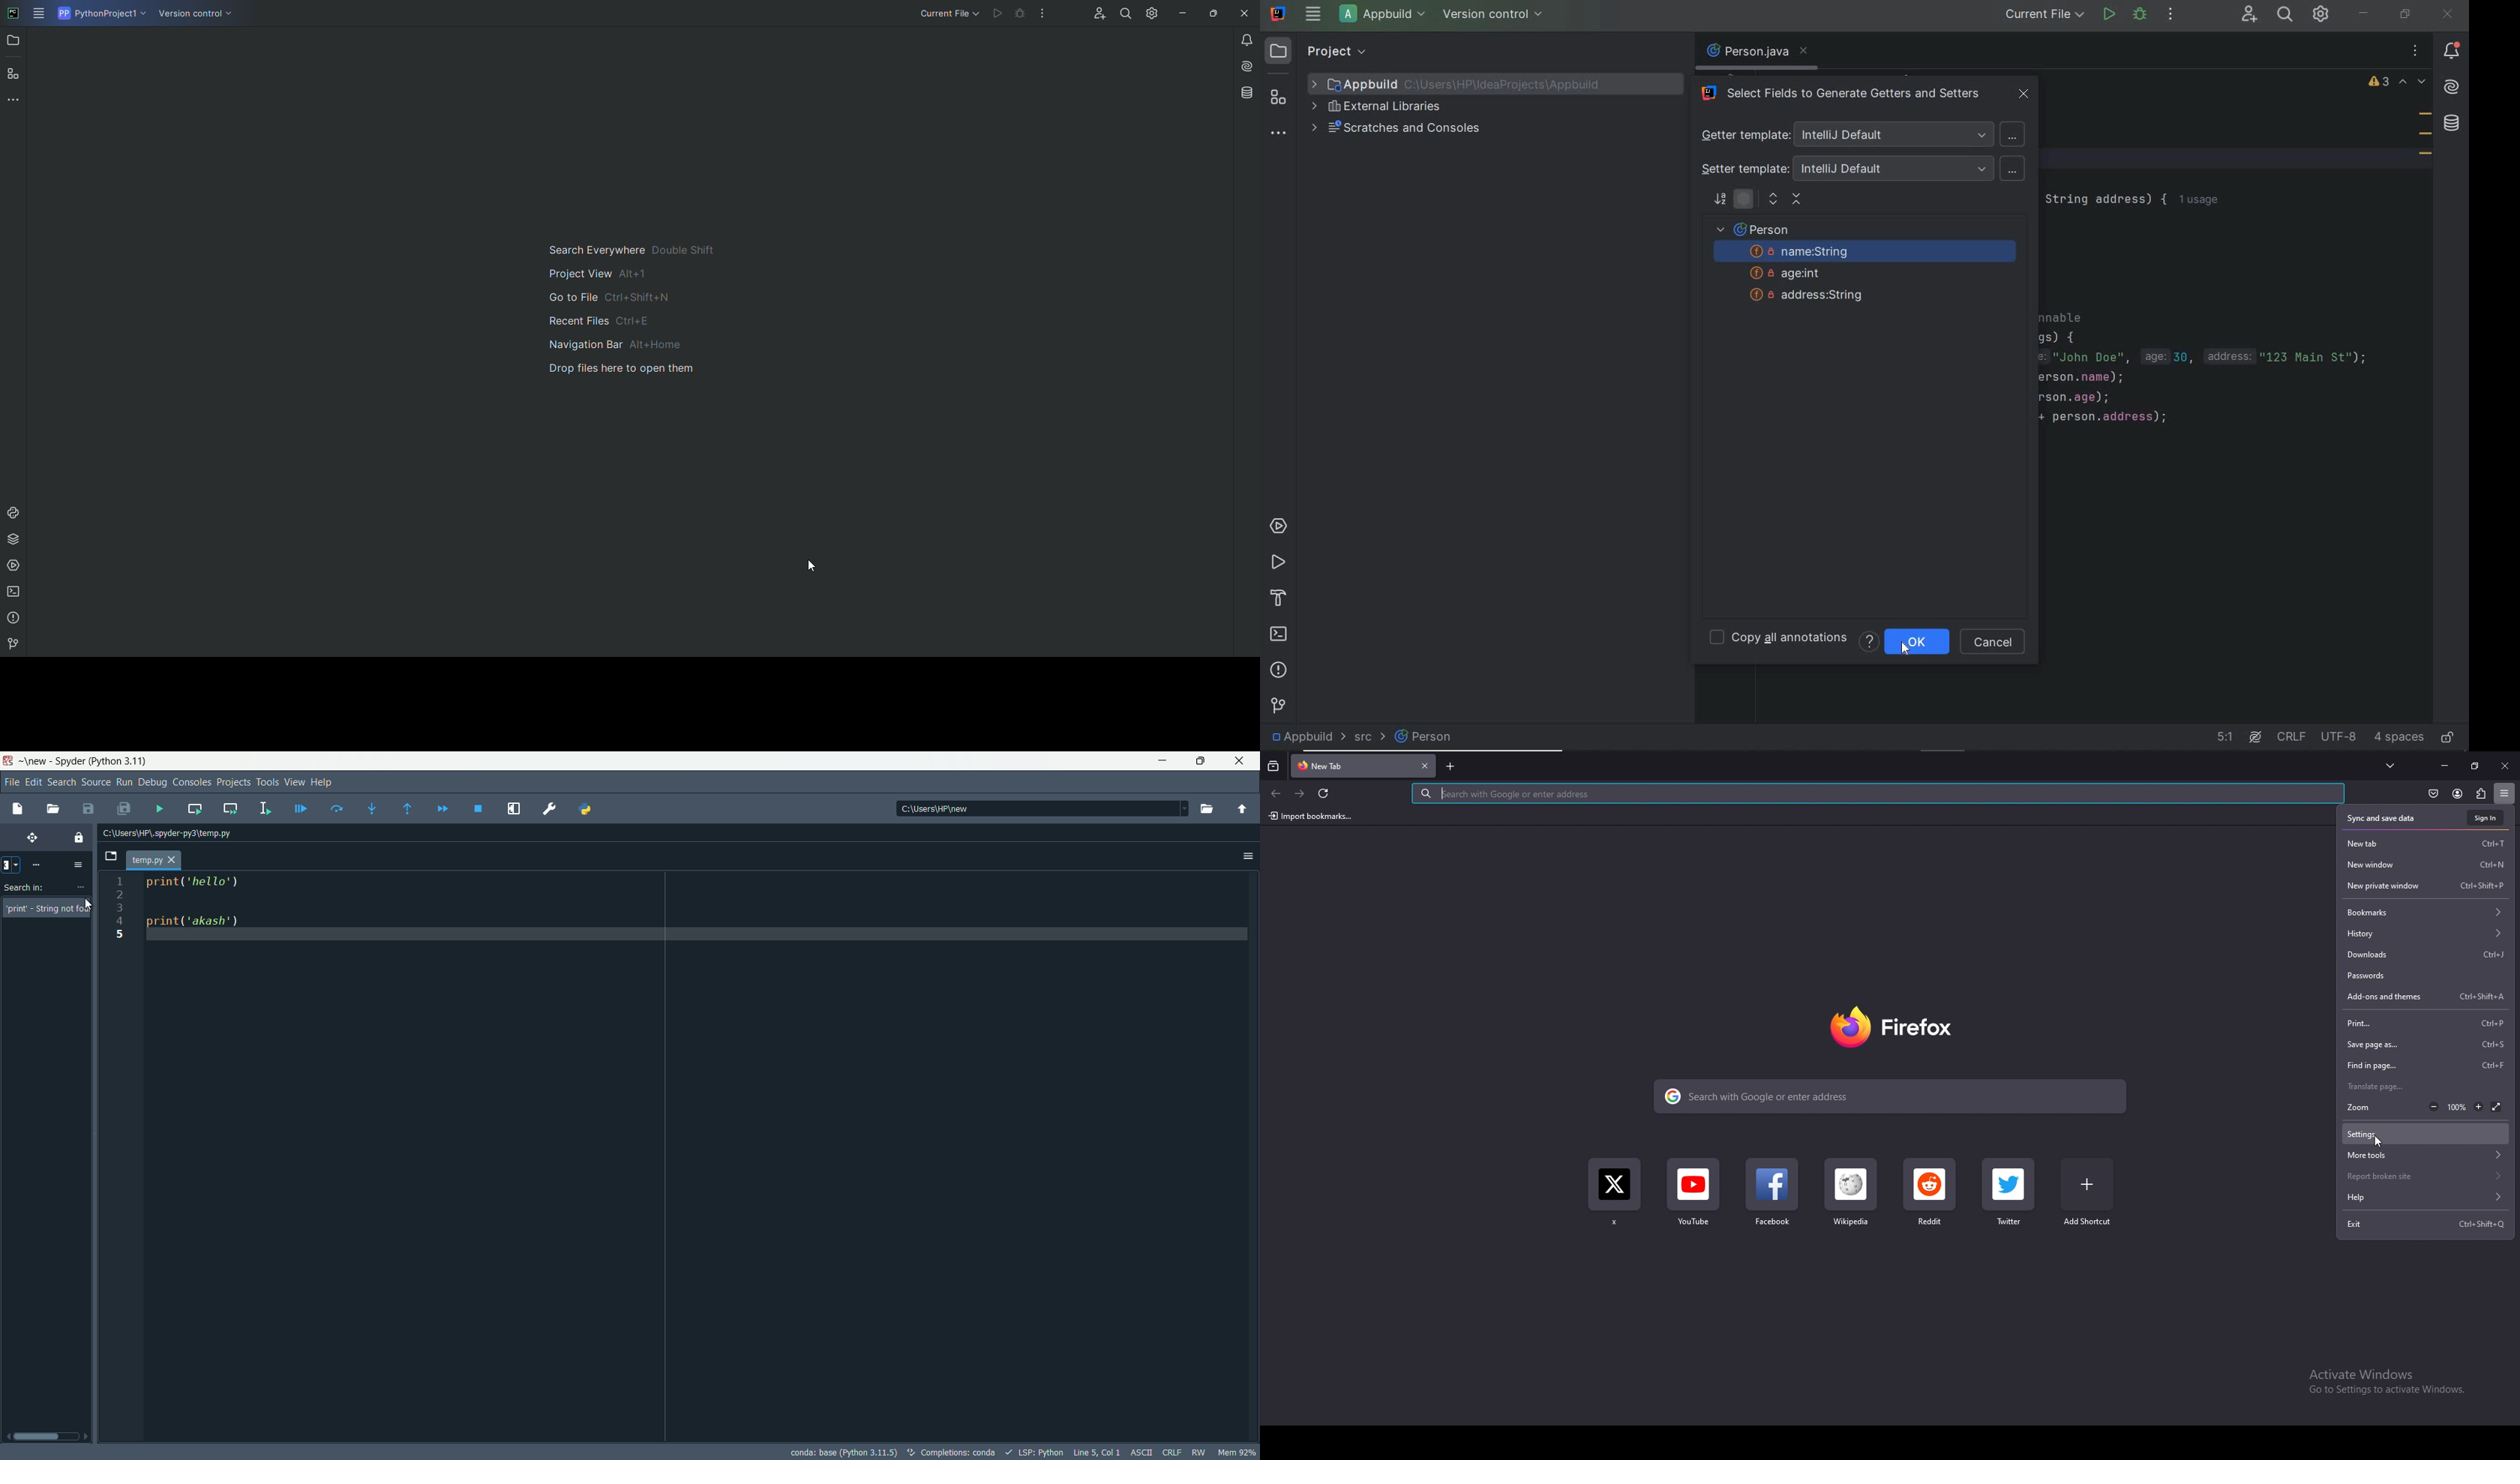 The width and height of the screenshot is (2520, 1484). Describe the element at coordinates (125, 782) in the screenshot. I see `Run Button` at that location.